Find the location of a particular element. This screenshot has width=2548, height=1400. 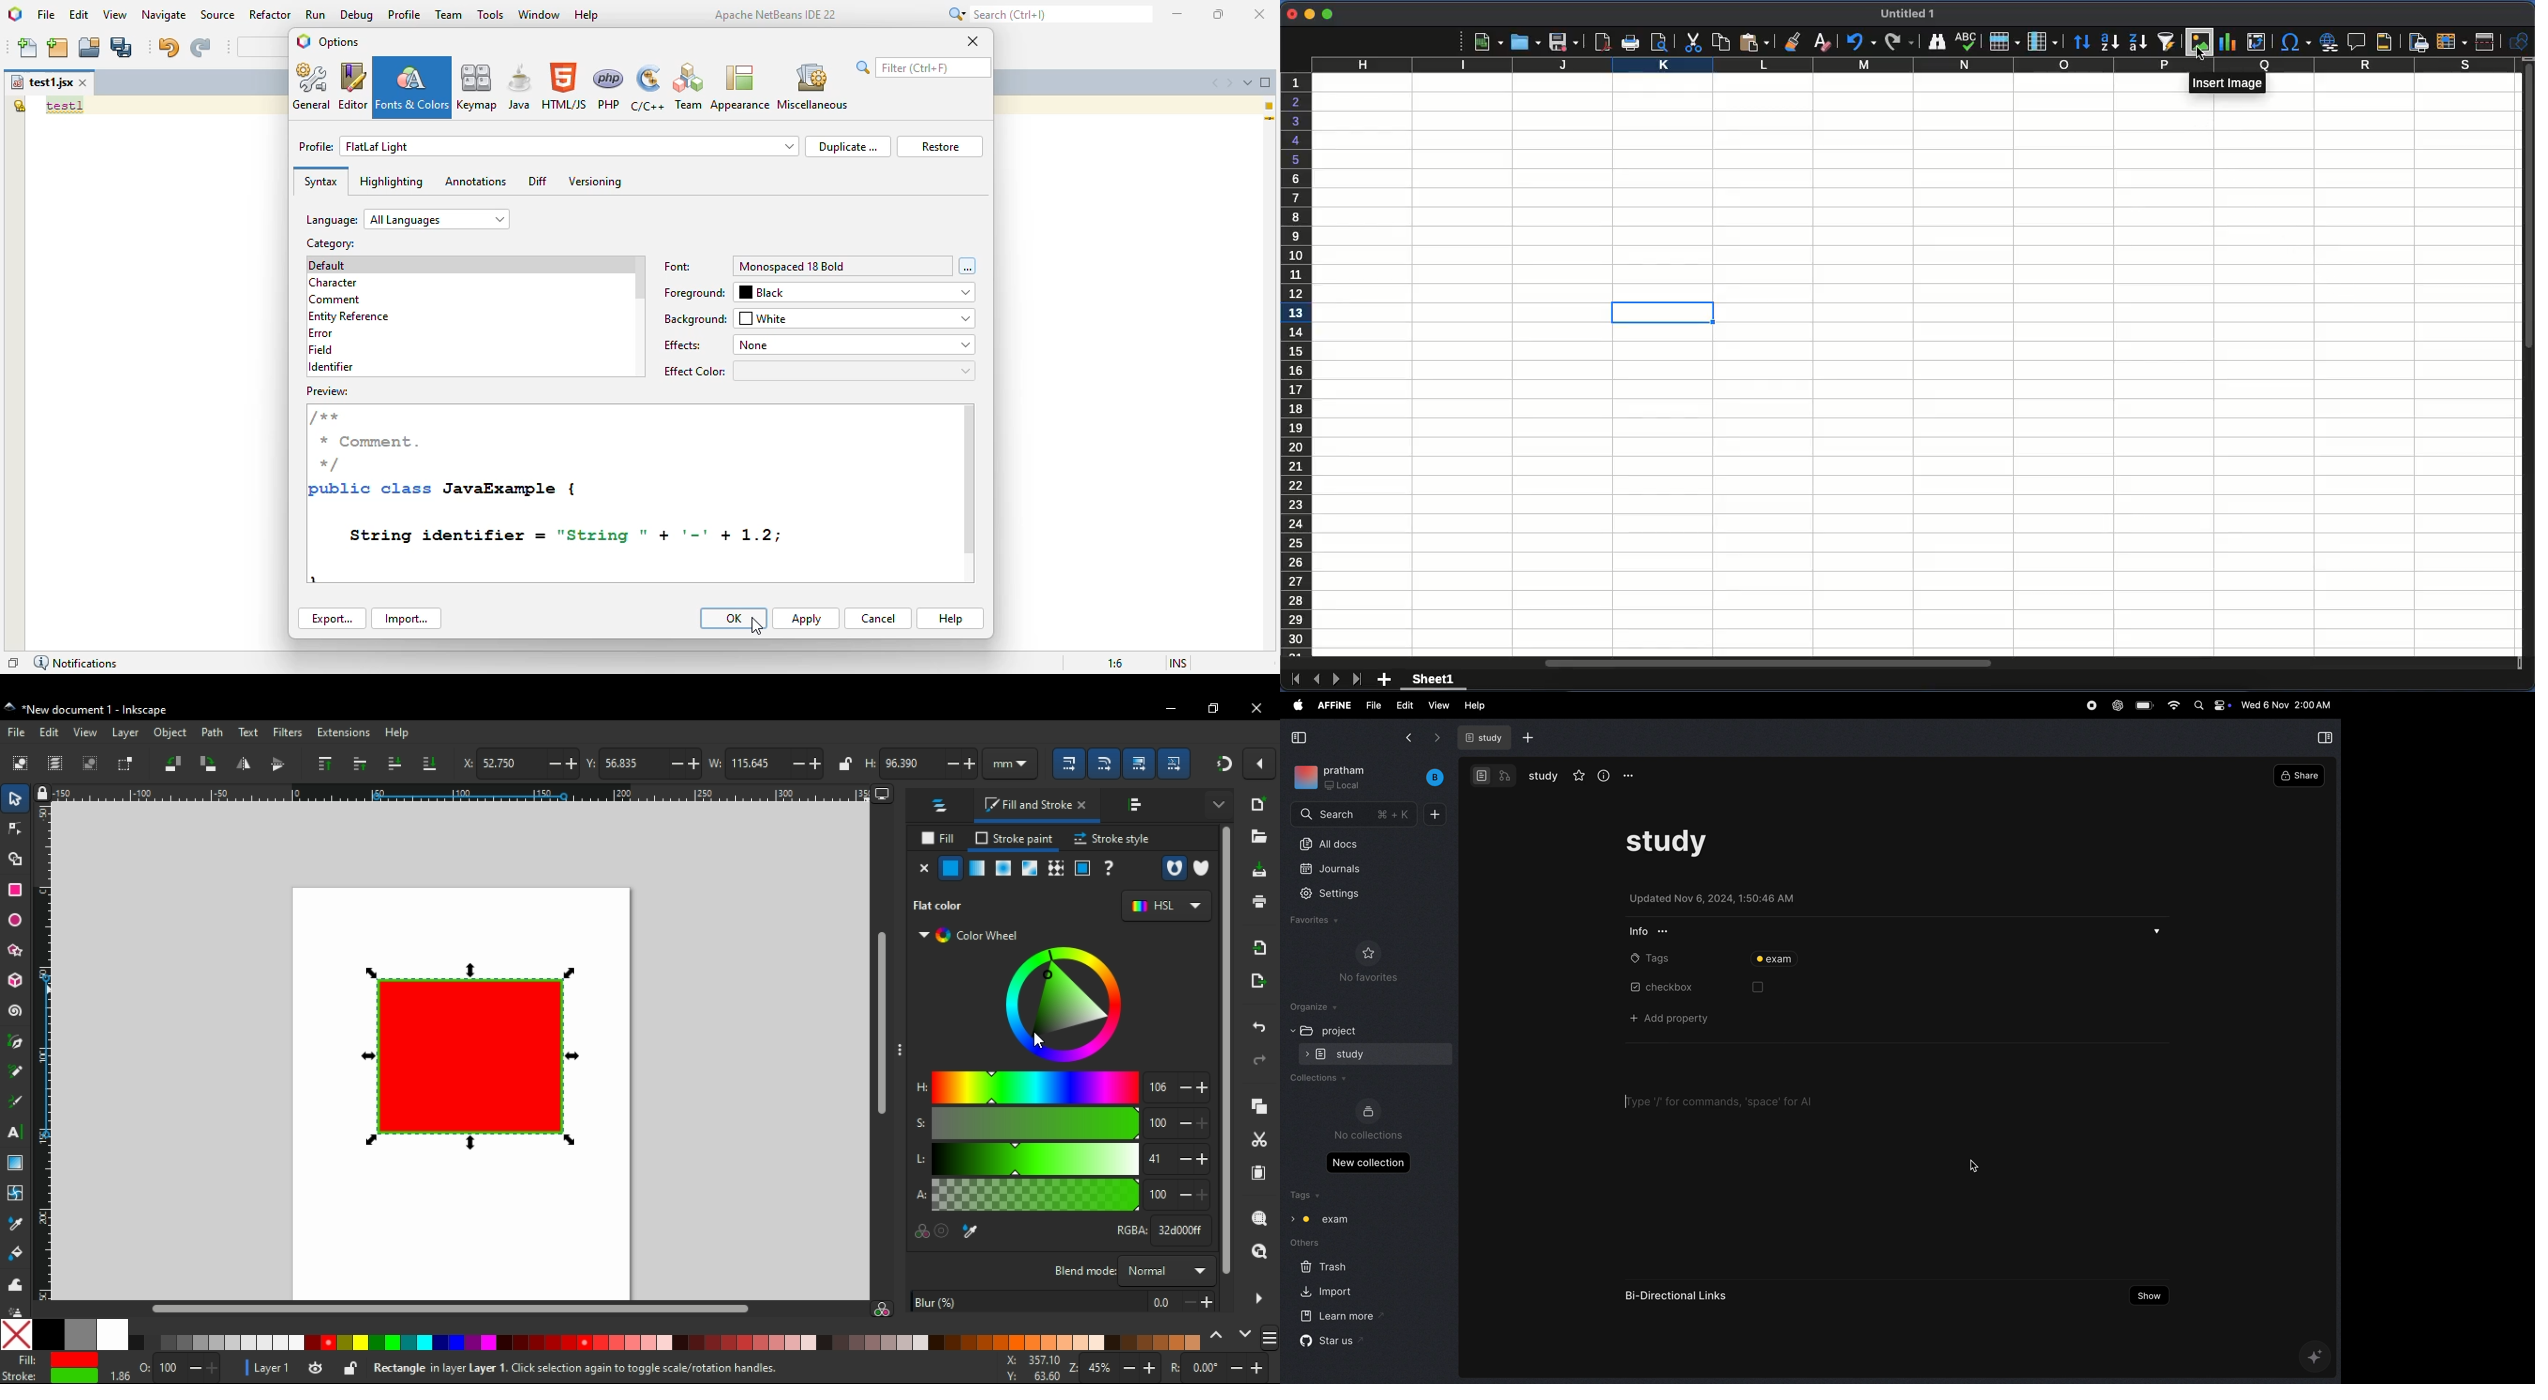

unset paint is located at coordinates (1109, 868).